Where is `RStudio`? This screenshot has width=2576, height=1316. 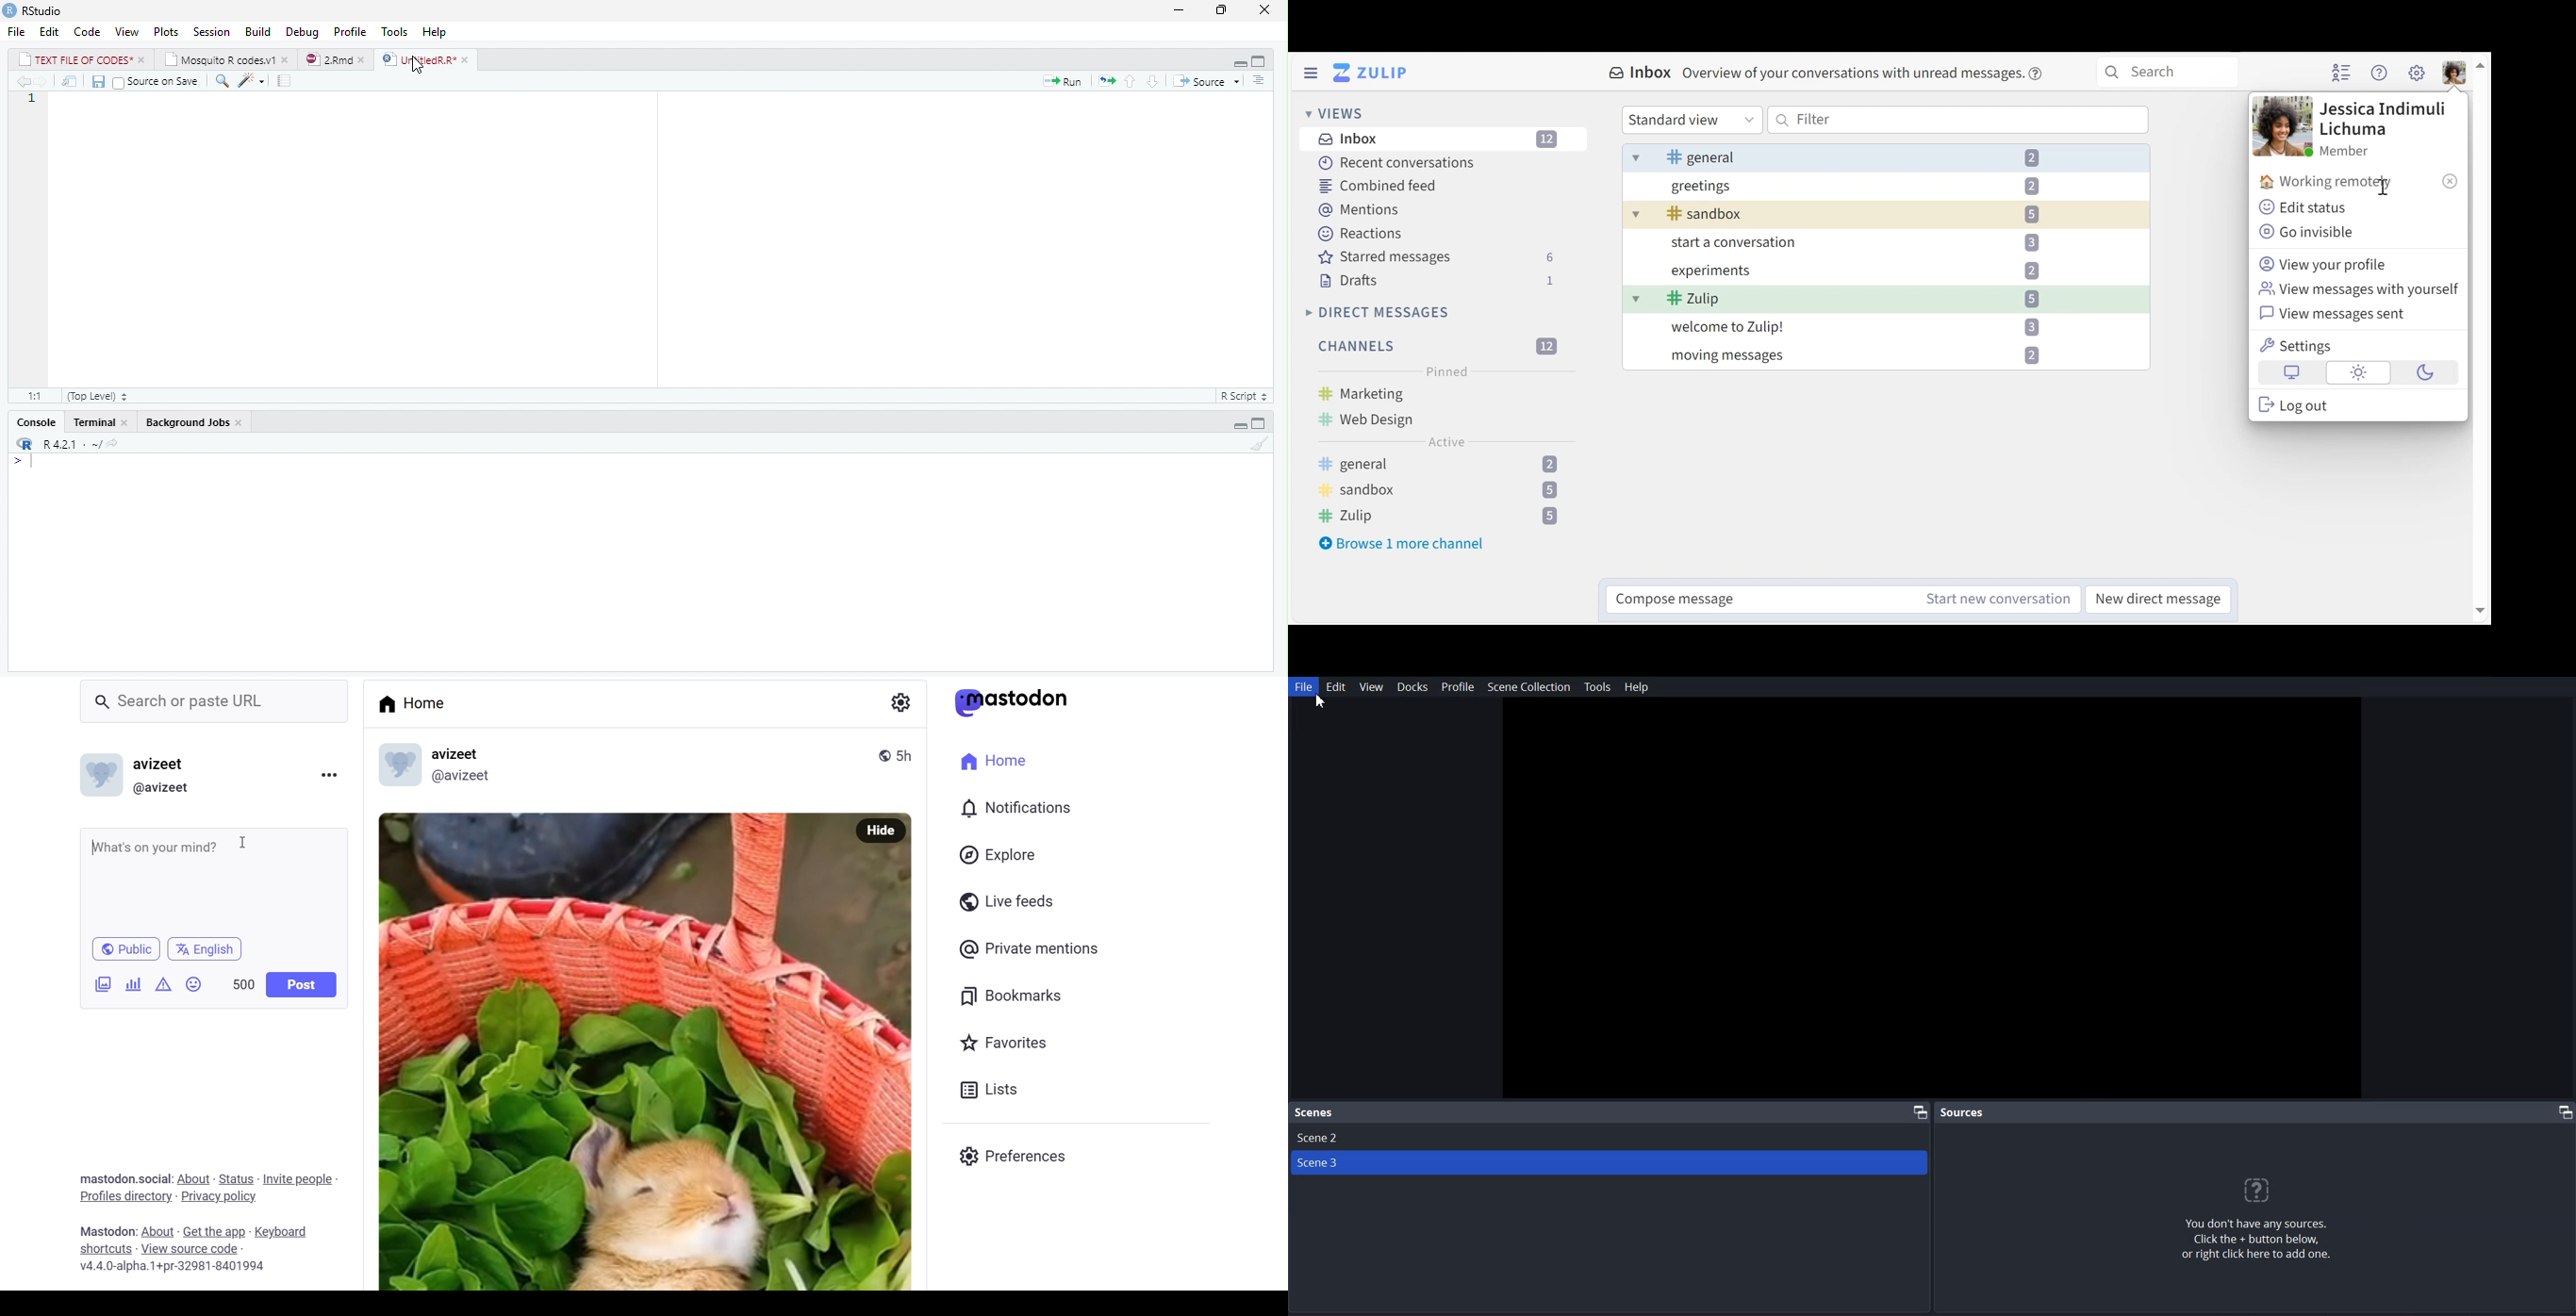
RStudio is located at coordinates (34, 10).